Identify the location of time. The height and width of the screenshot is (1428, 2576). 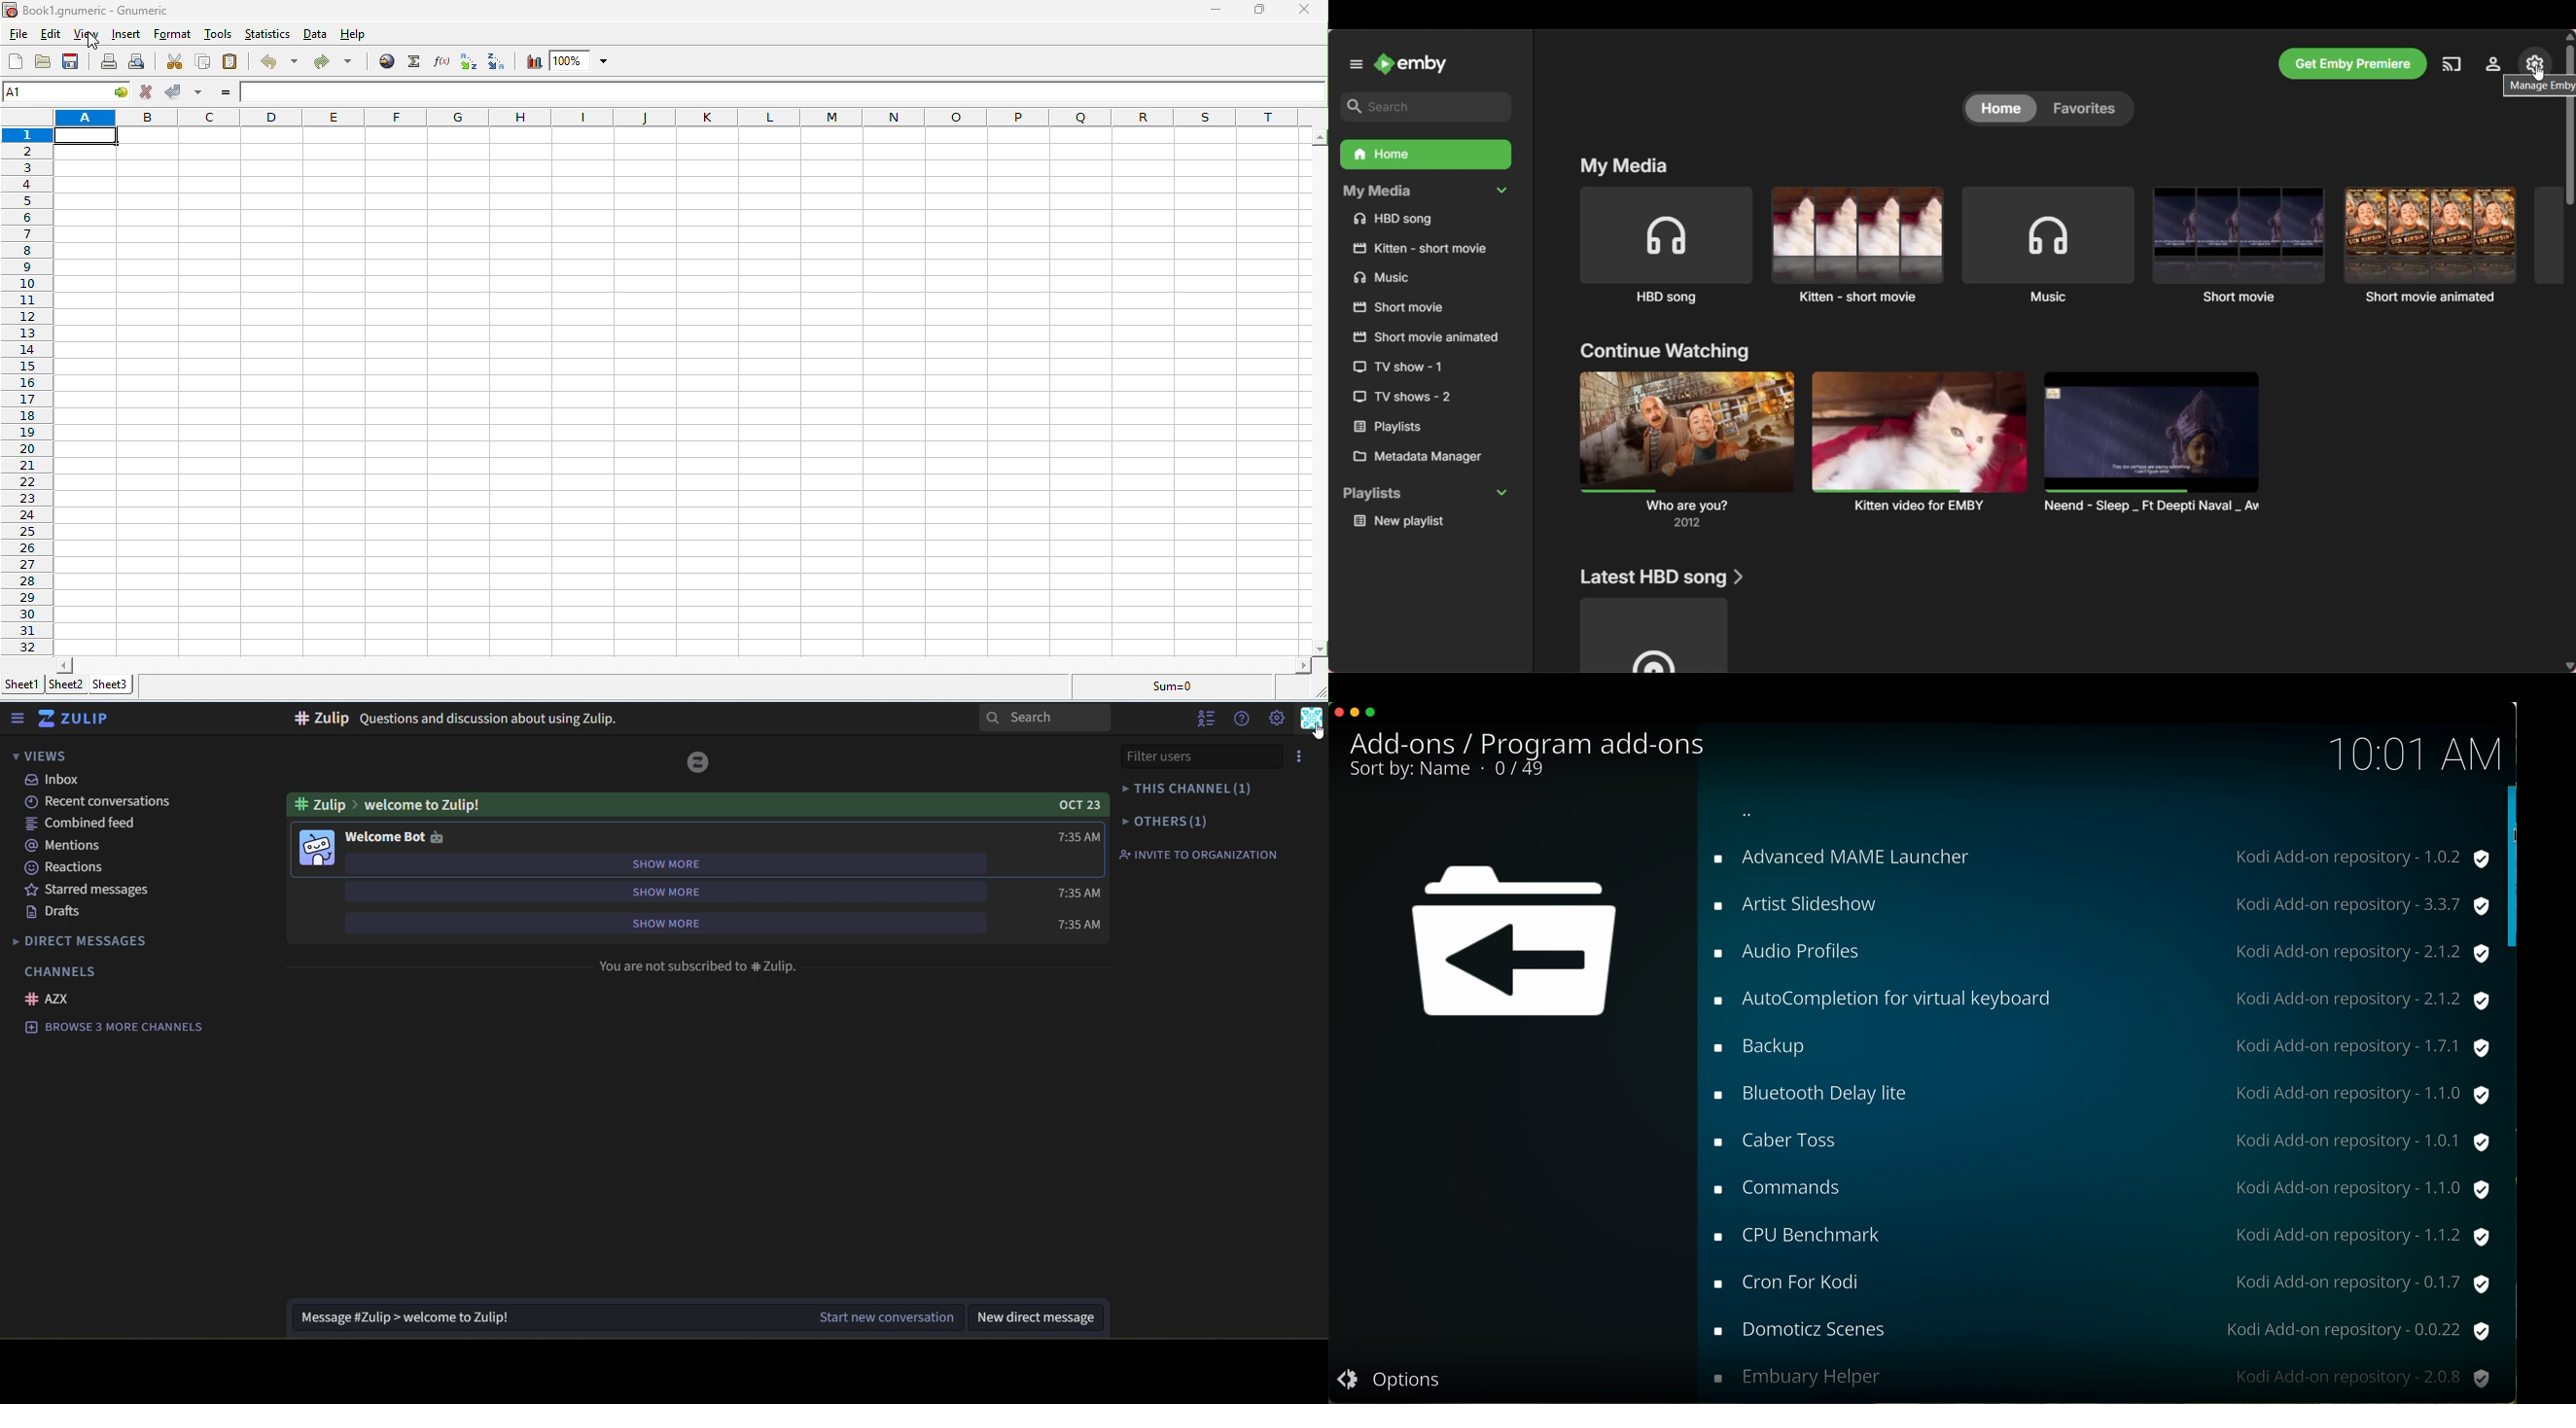
(1077, 924).